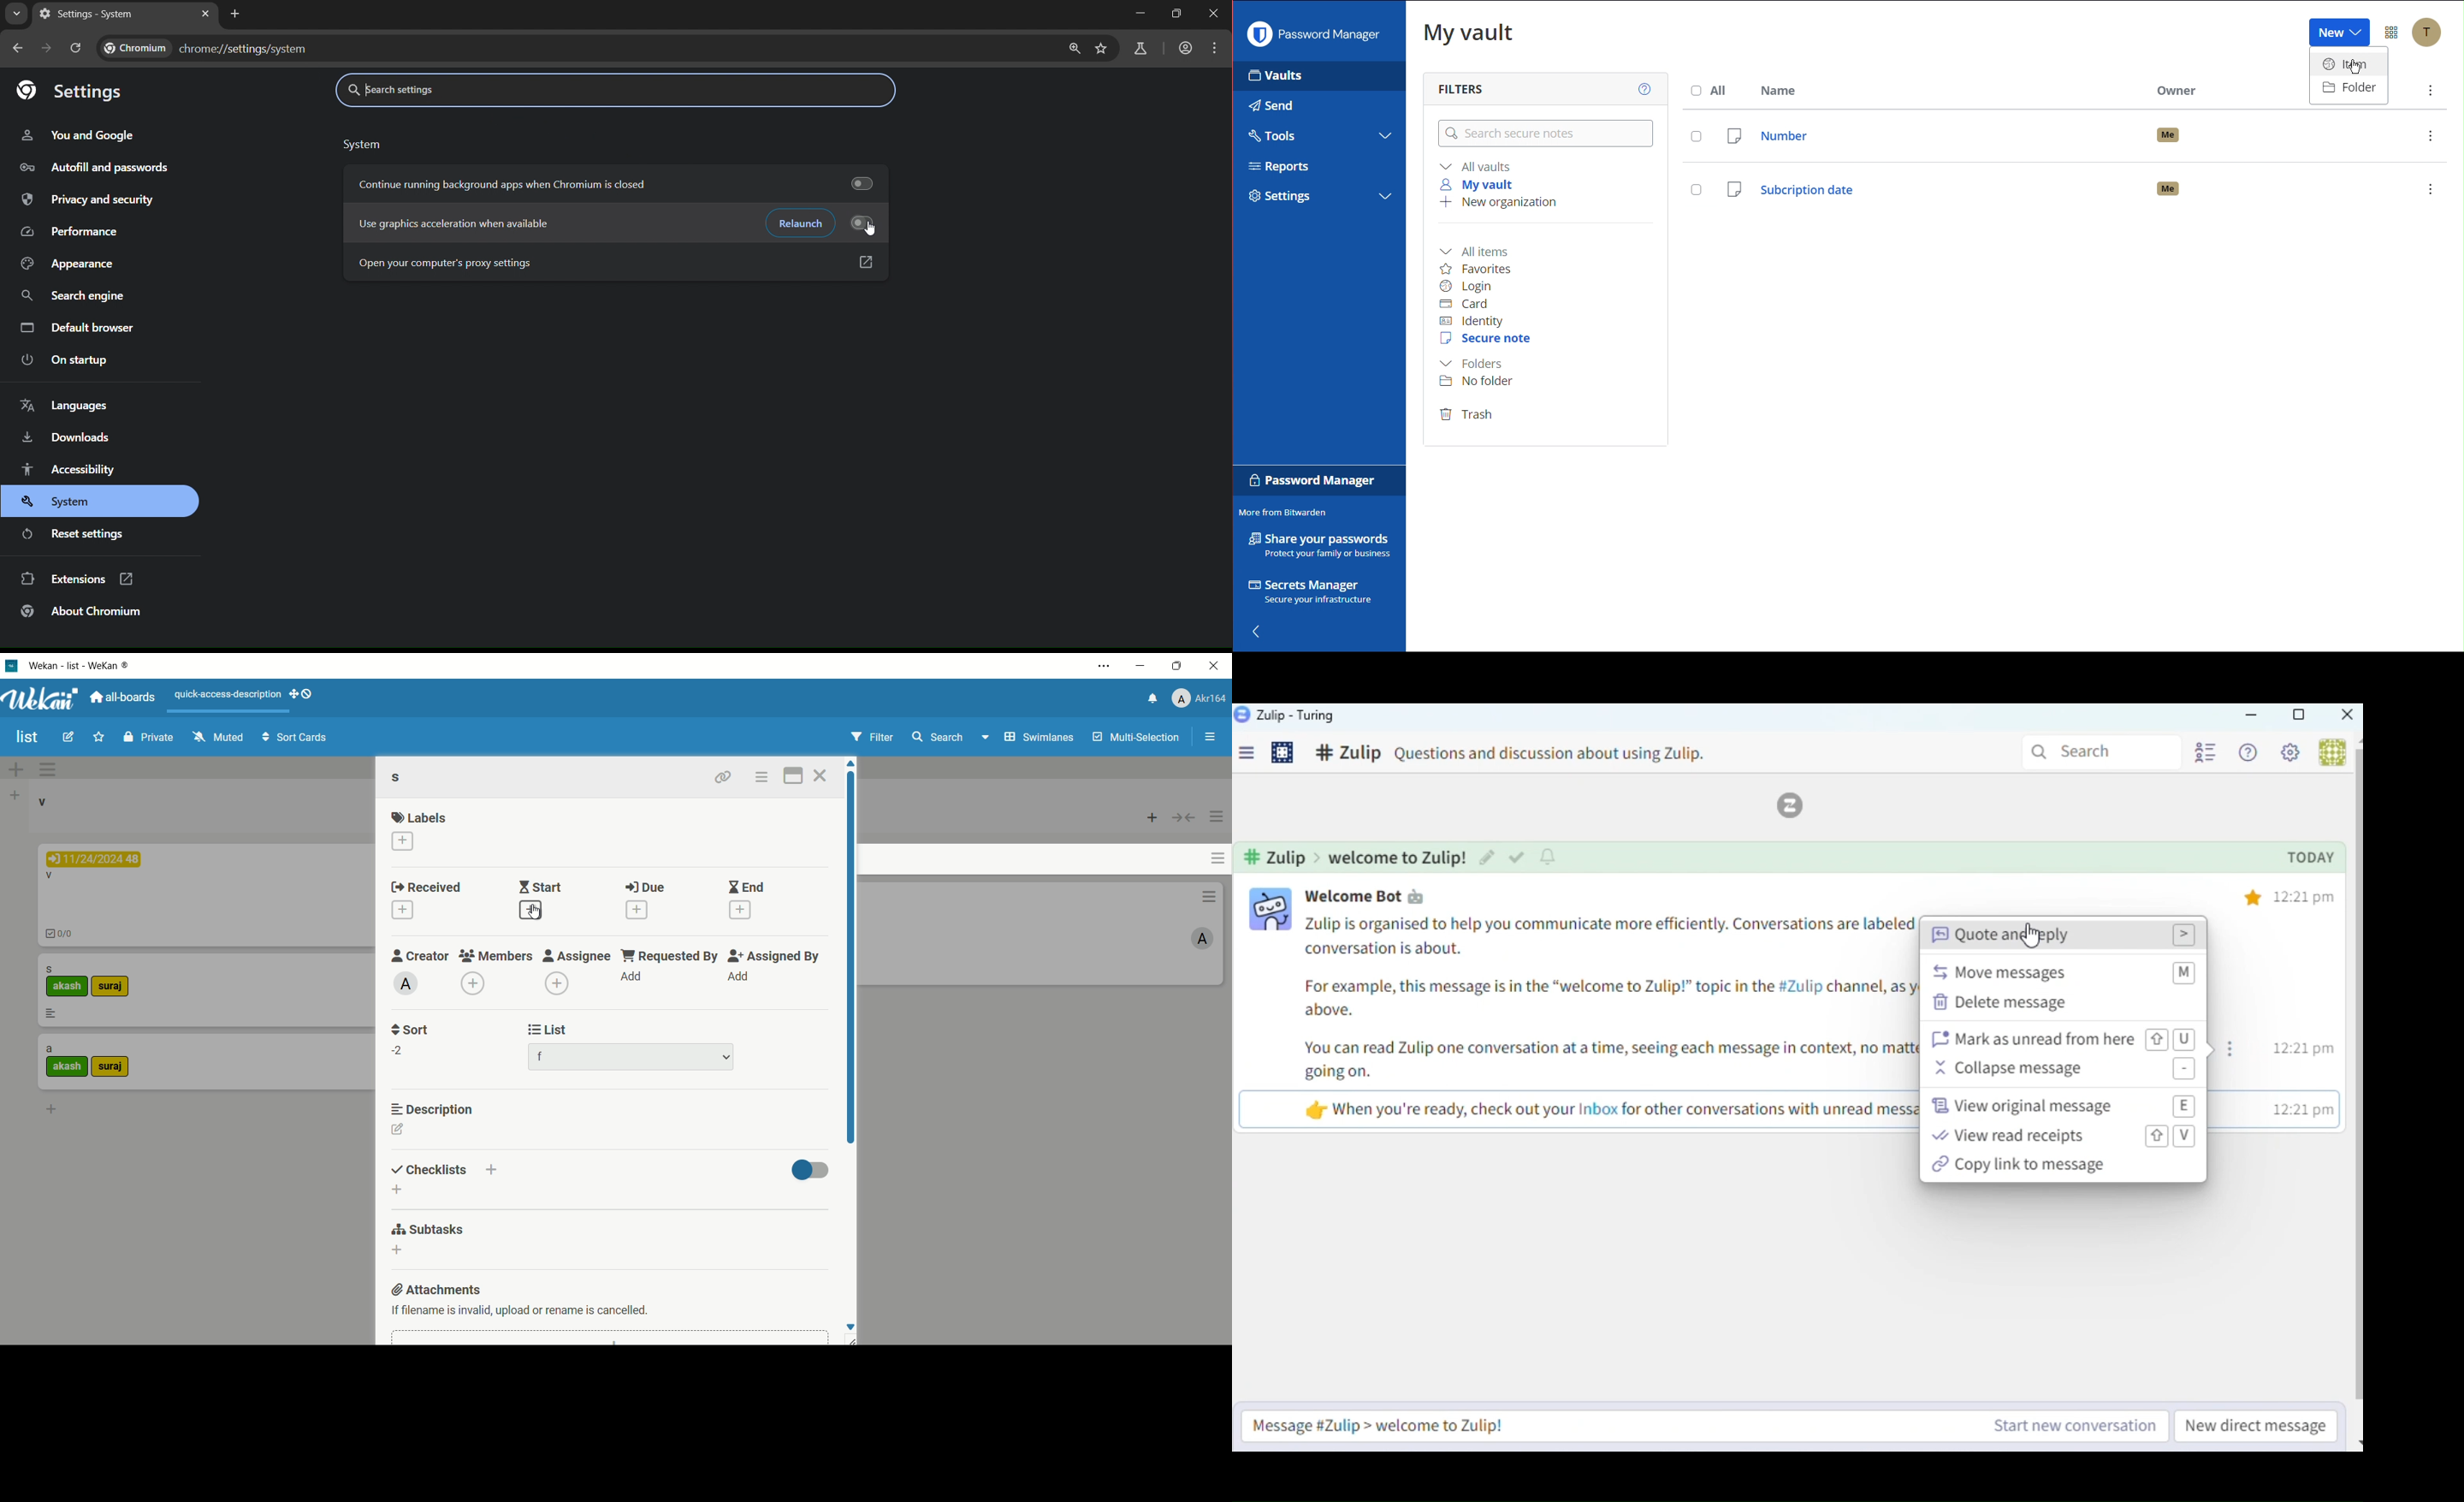  What do you see at coordinates (1480, 184) in the screenshot?
I see `My vault` at bounding box center [1480, 184].